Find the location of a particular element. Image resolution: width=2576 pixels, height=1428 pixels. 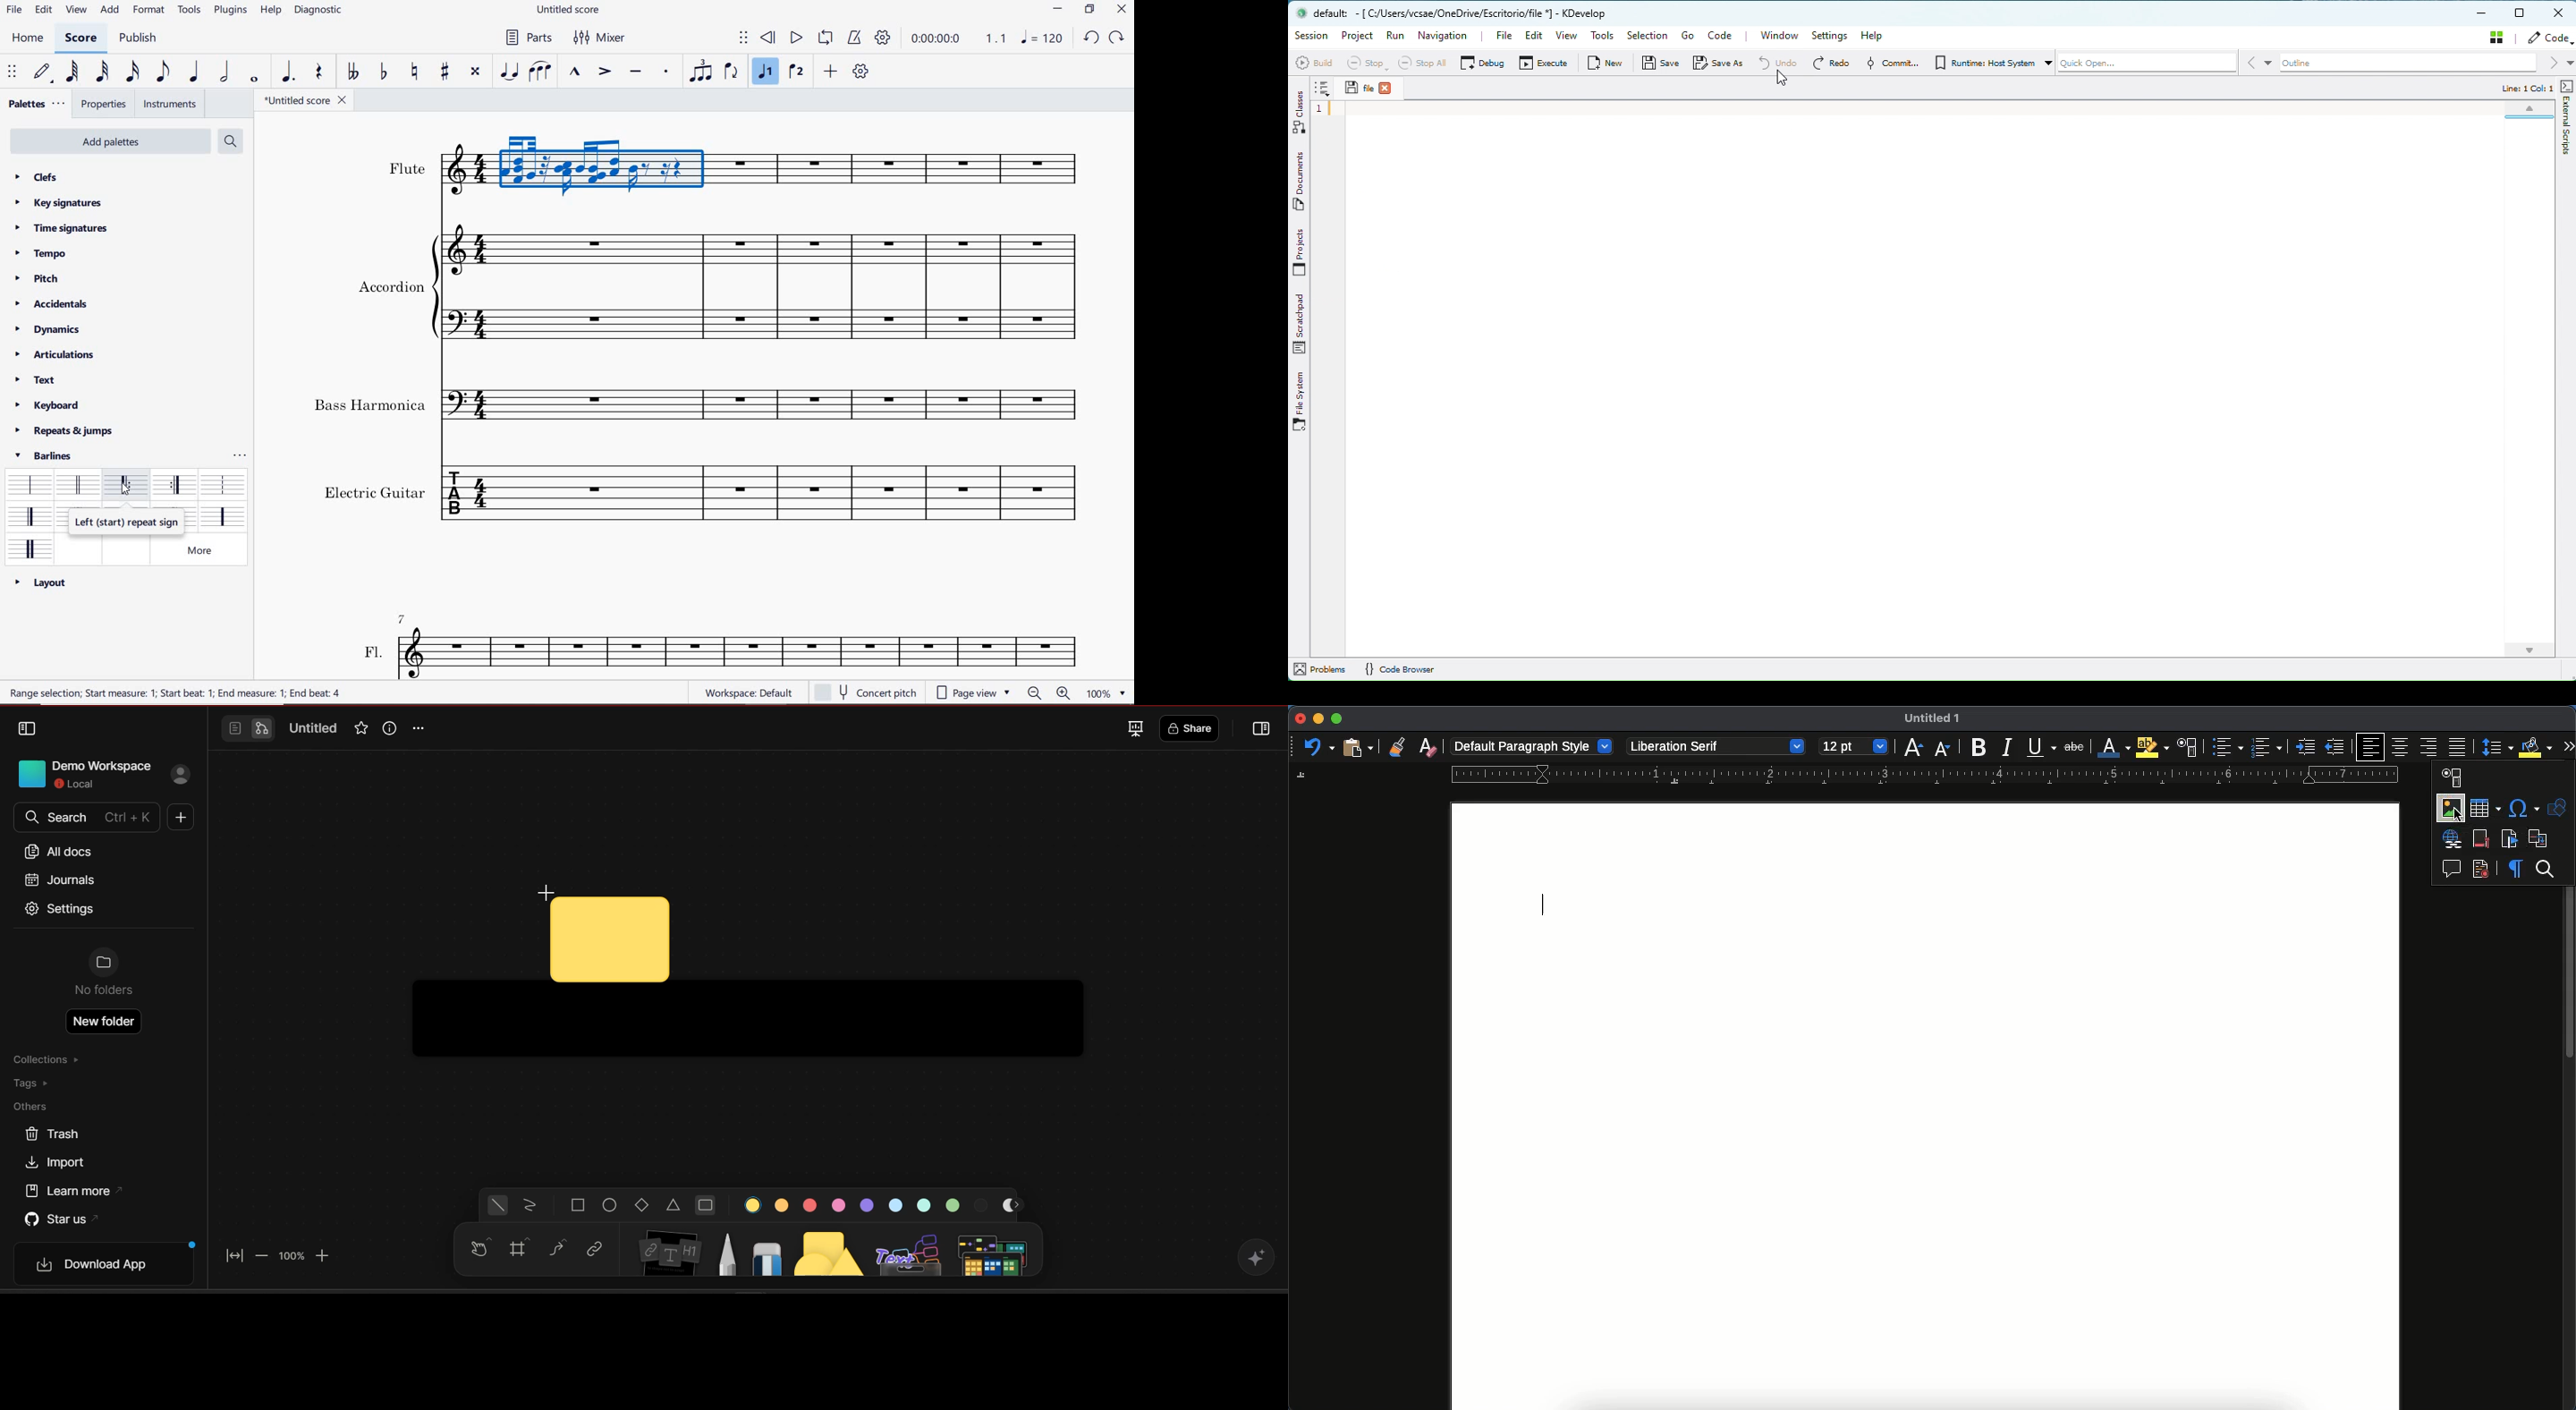

NOTE is located at coordinates (1041, 38).